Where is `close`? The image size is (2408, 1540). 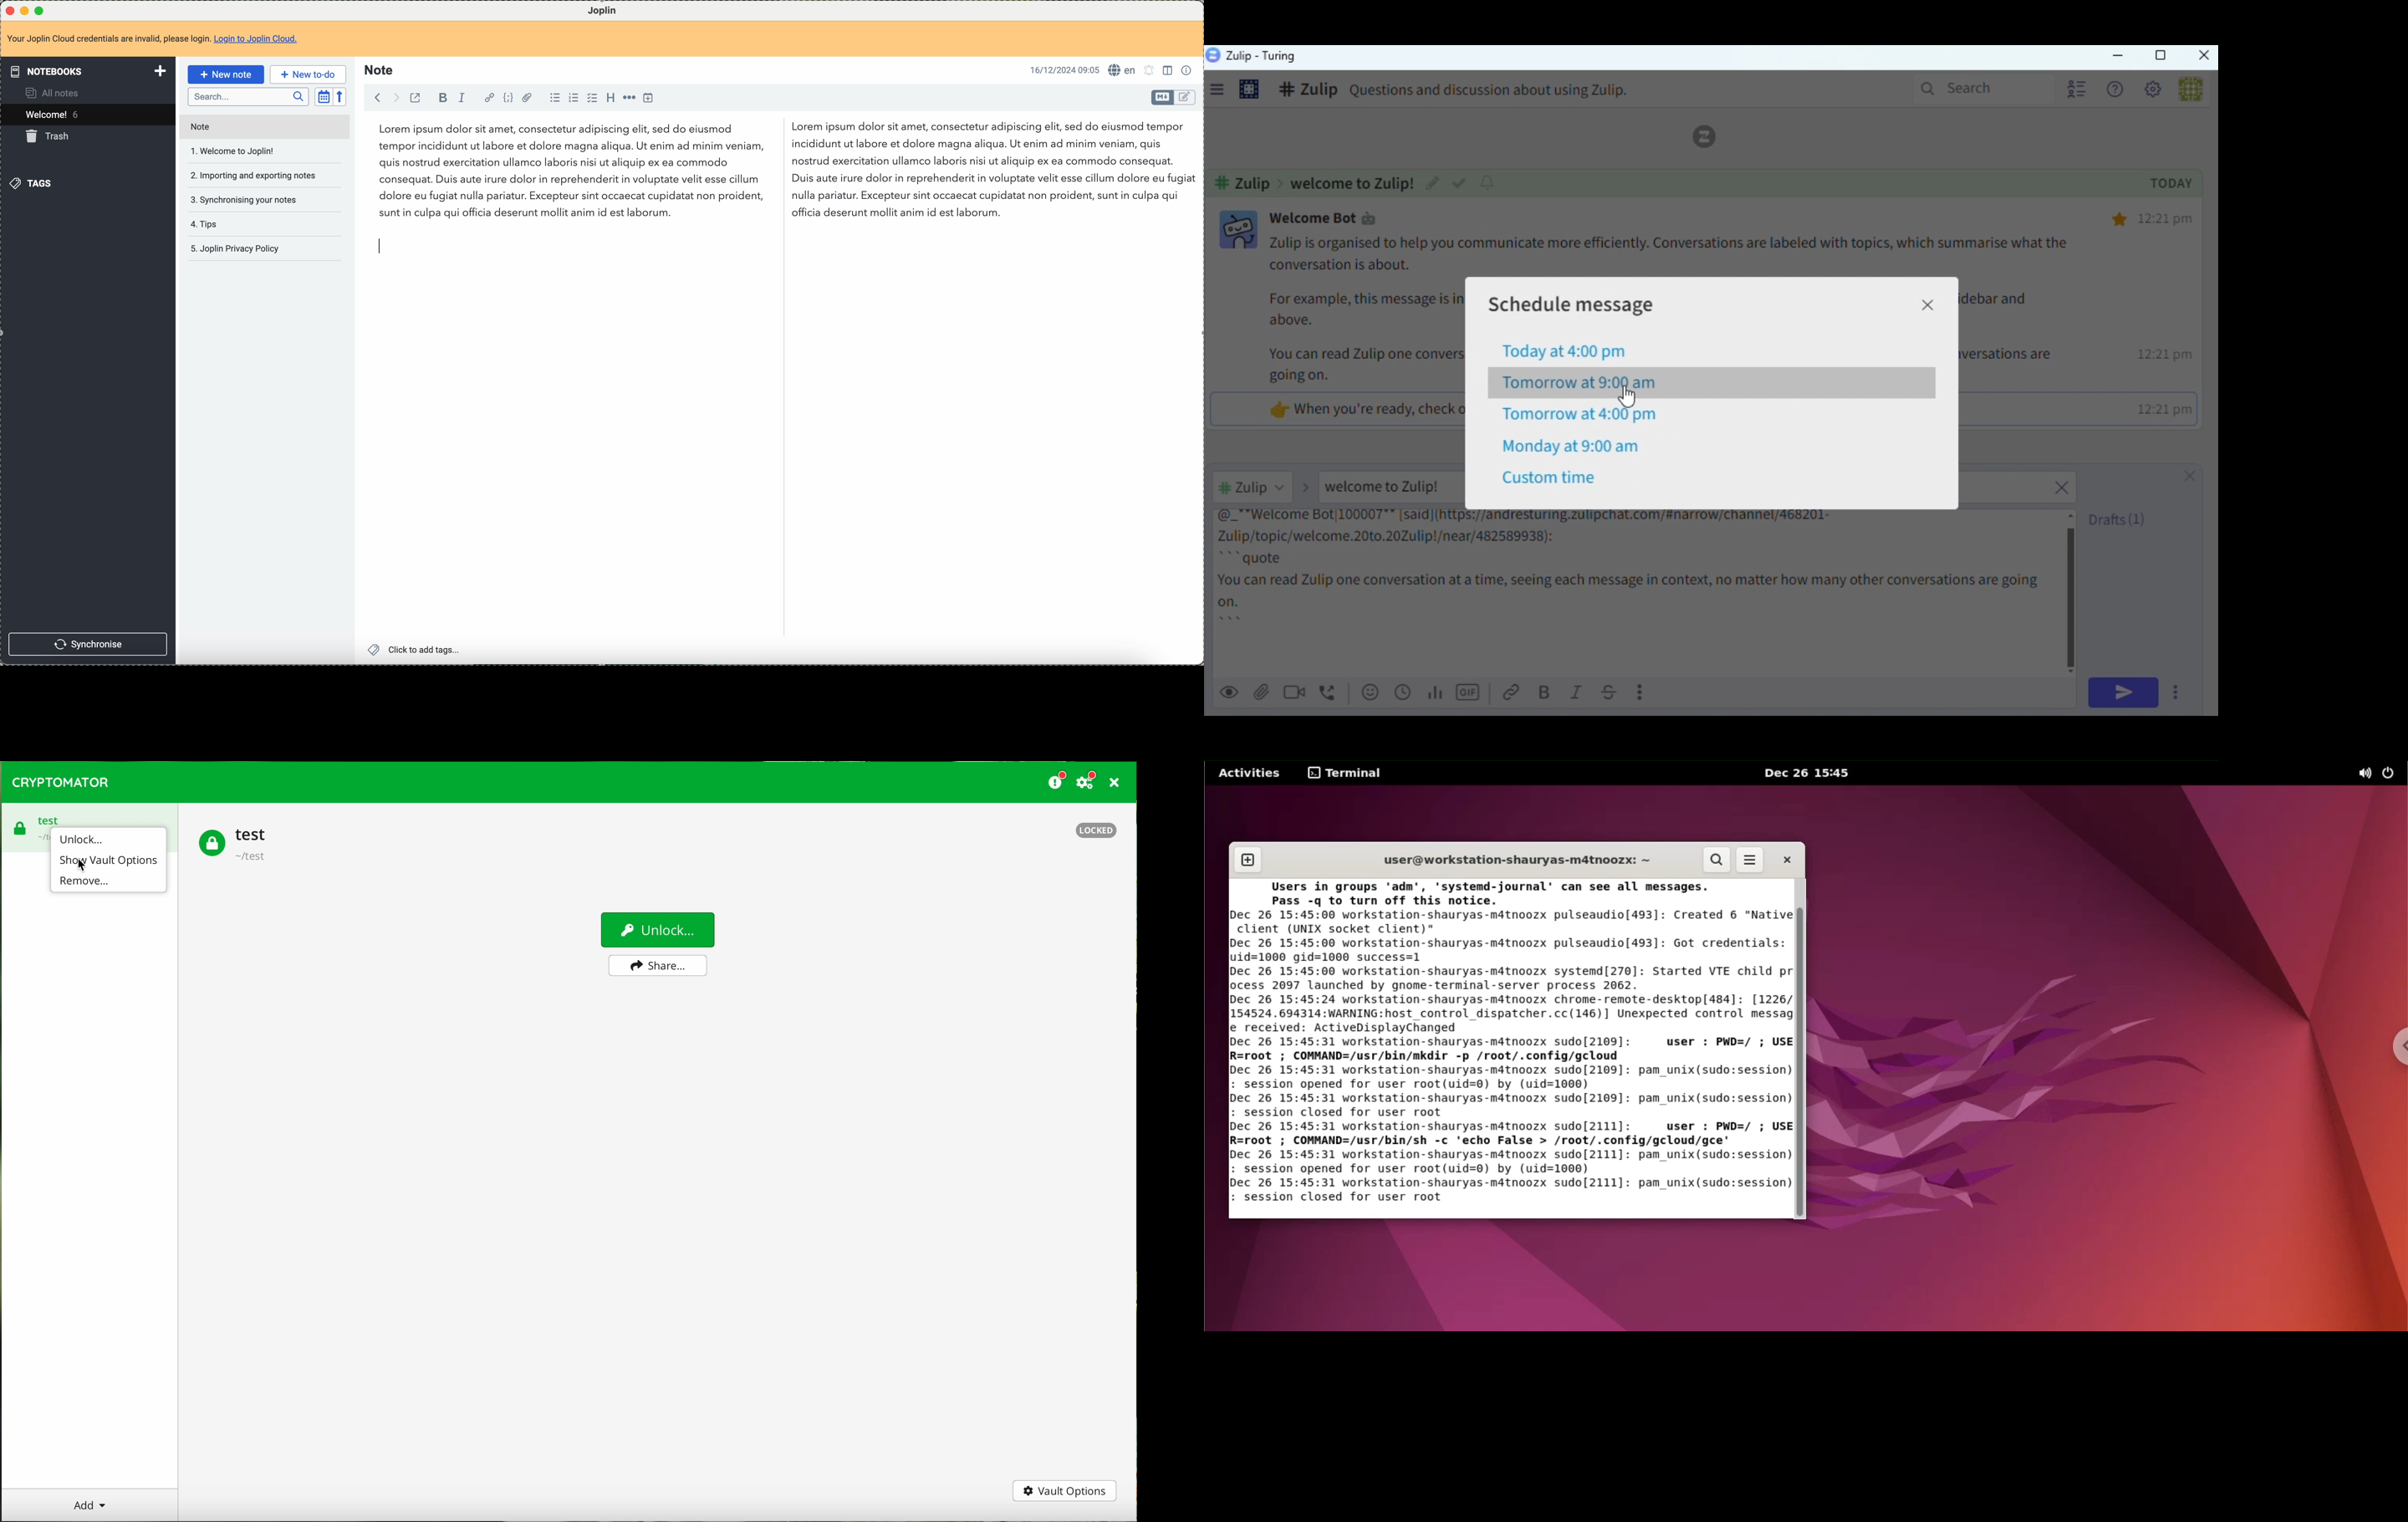
close is located at coordinates (8, 9).